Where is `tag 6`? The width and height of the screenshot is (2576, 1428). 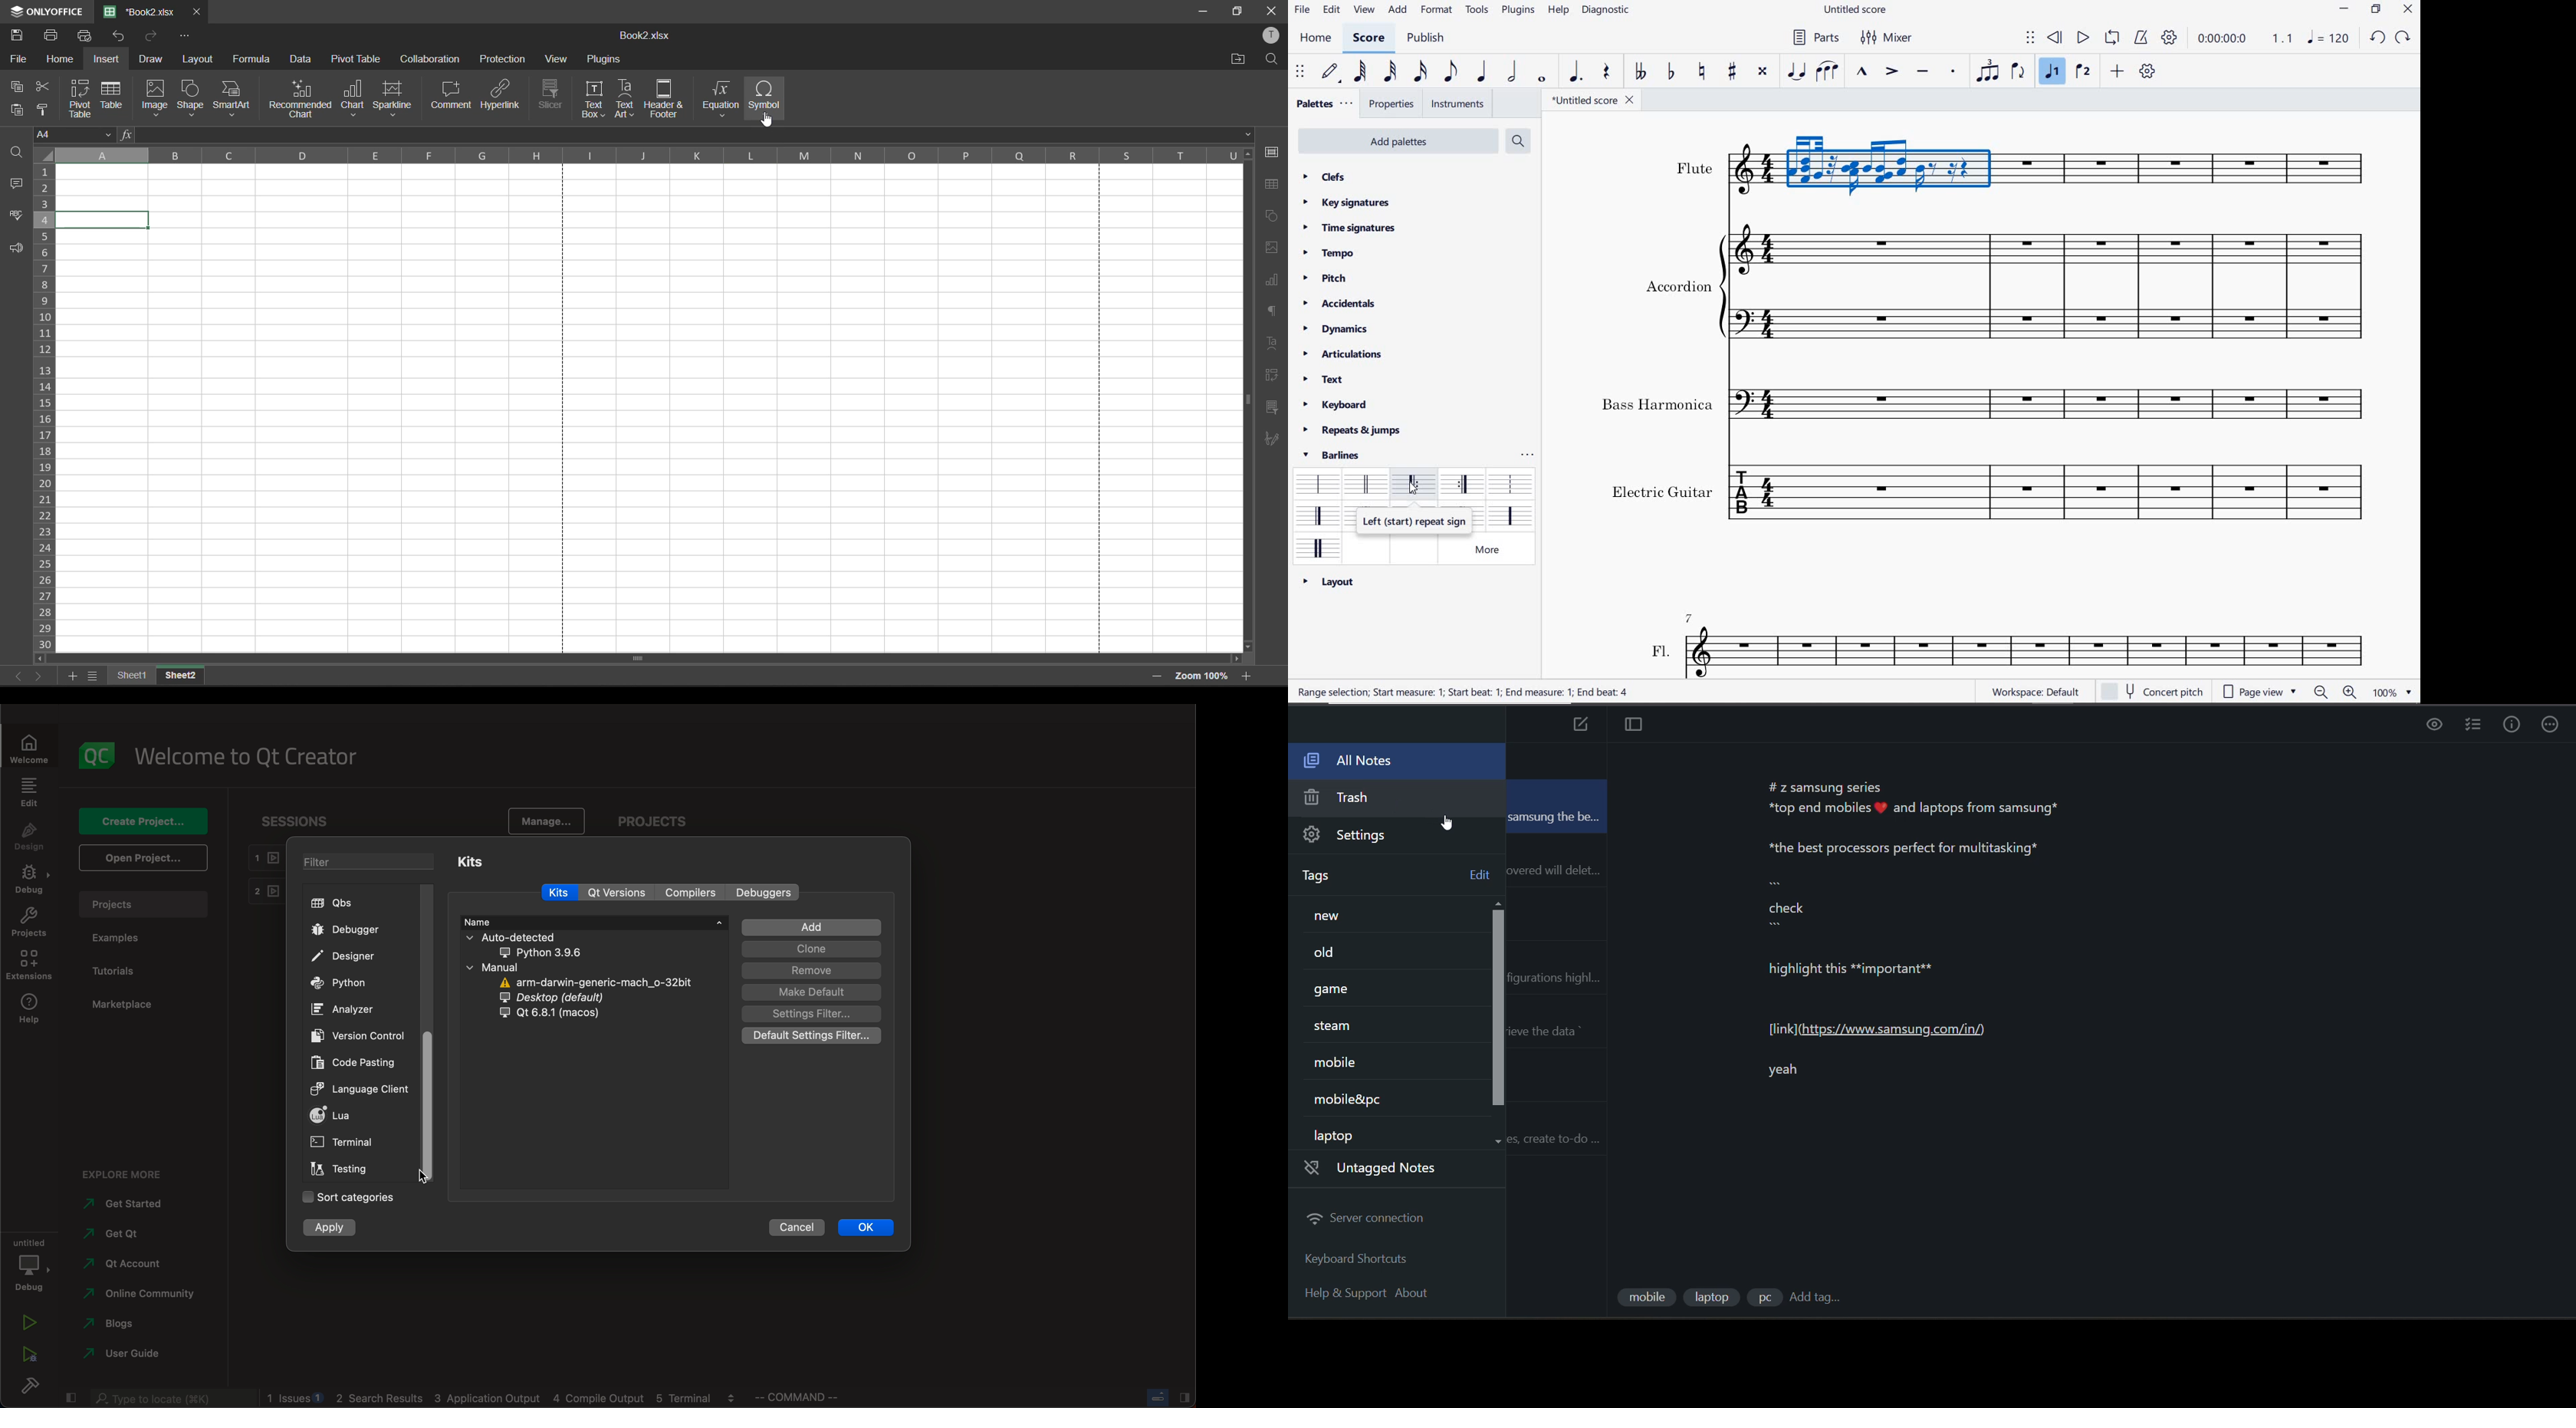
tag 6 is located at coordinates (1352, 1101).